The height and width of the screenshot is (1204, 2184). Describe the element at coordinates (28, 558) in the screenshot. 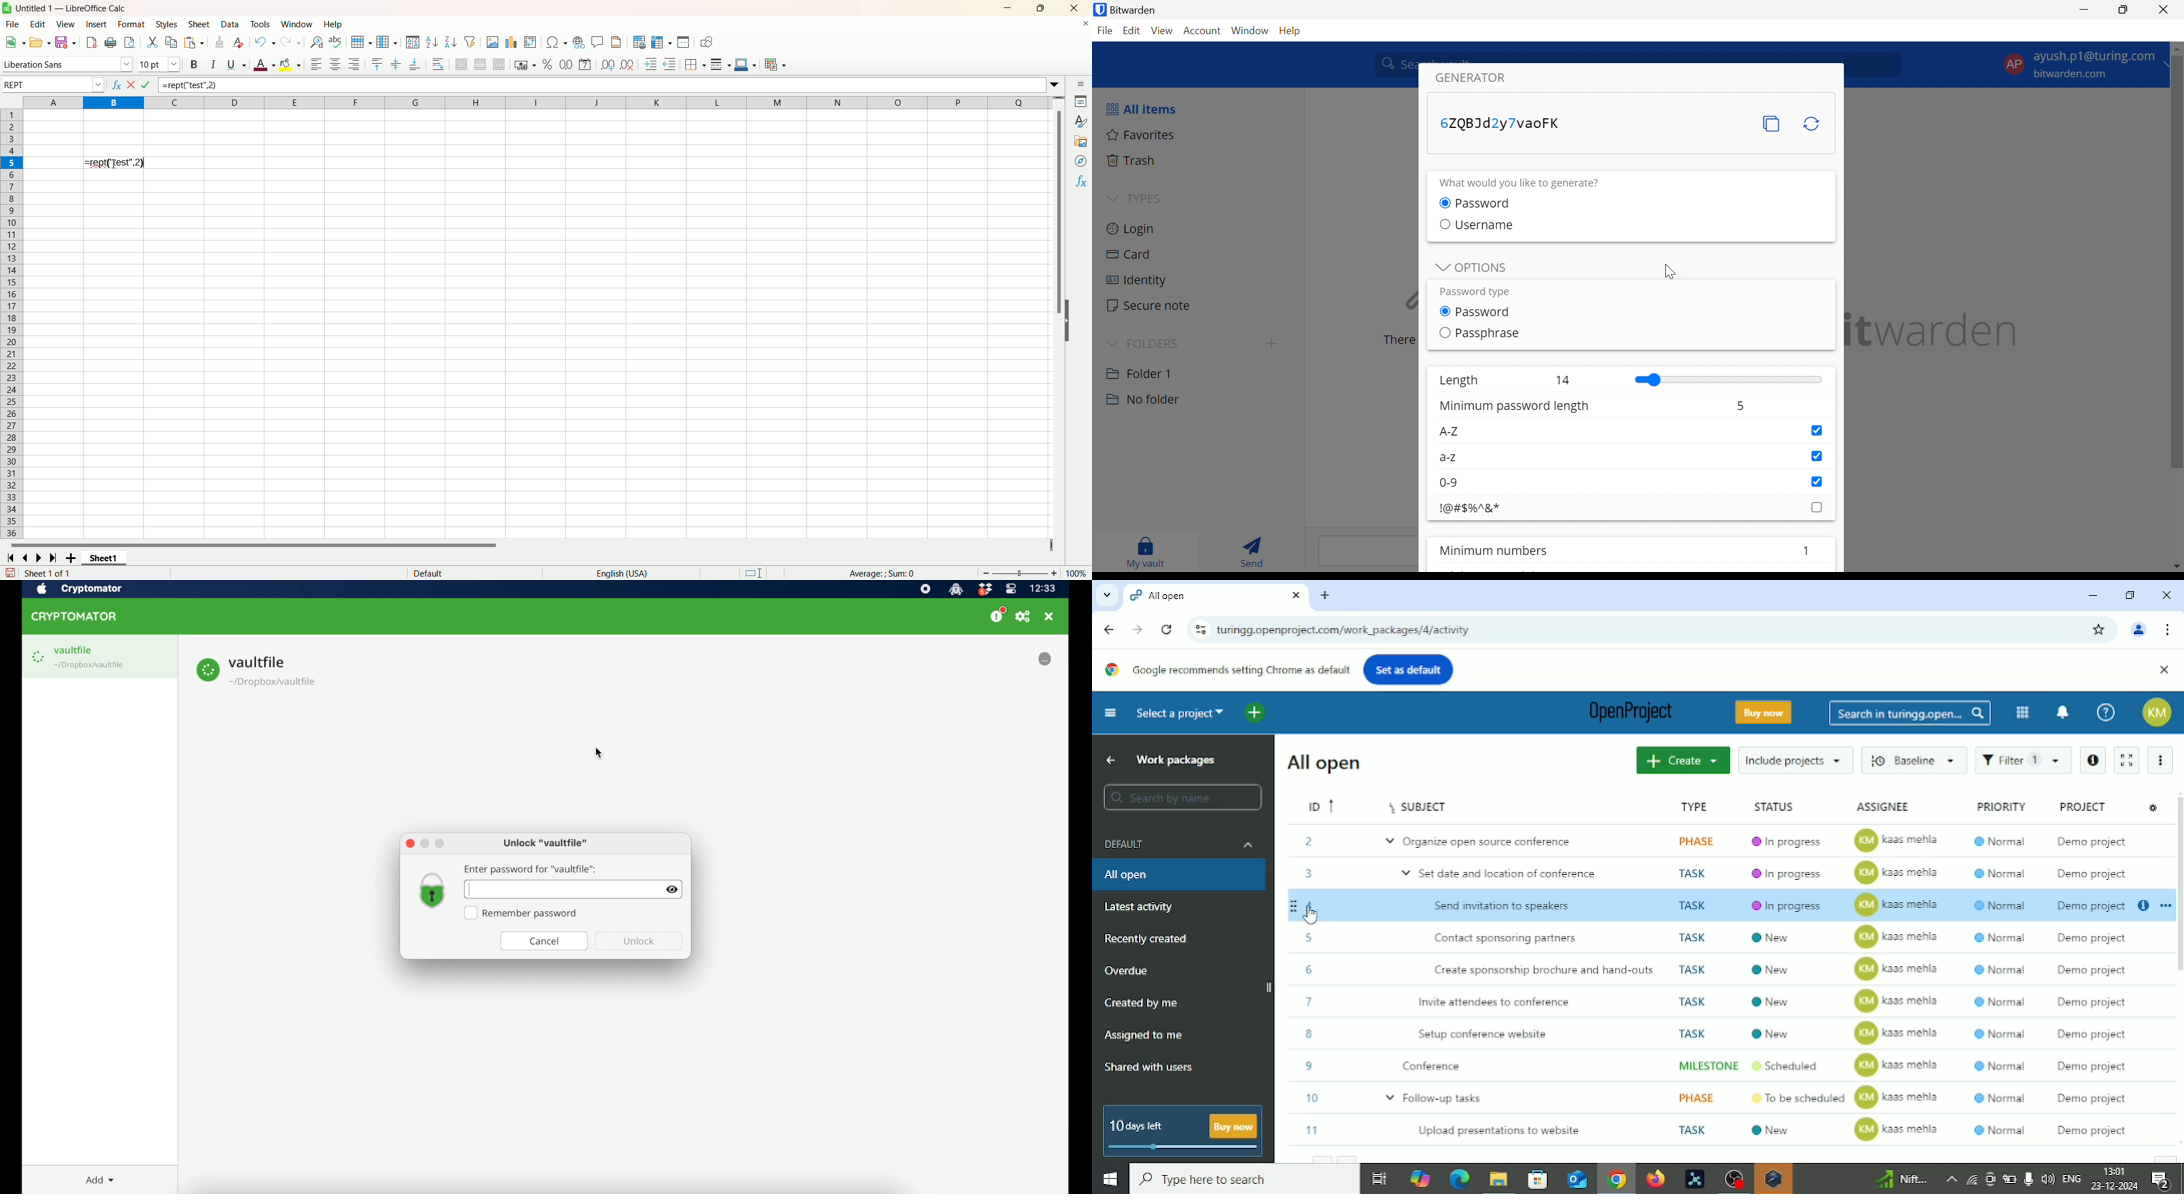

I see `scroll to previous sheet` at that location.